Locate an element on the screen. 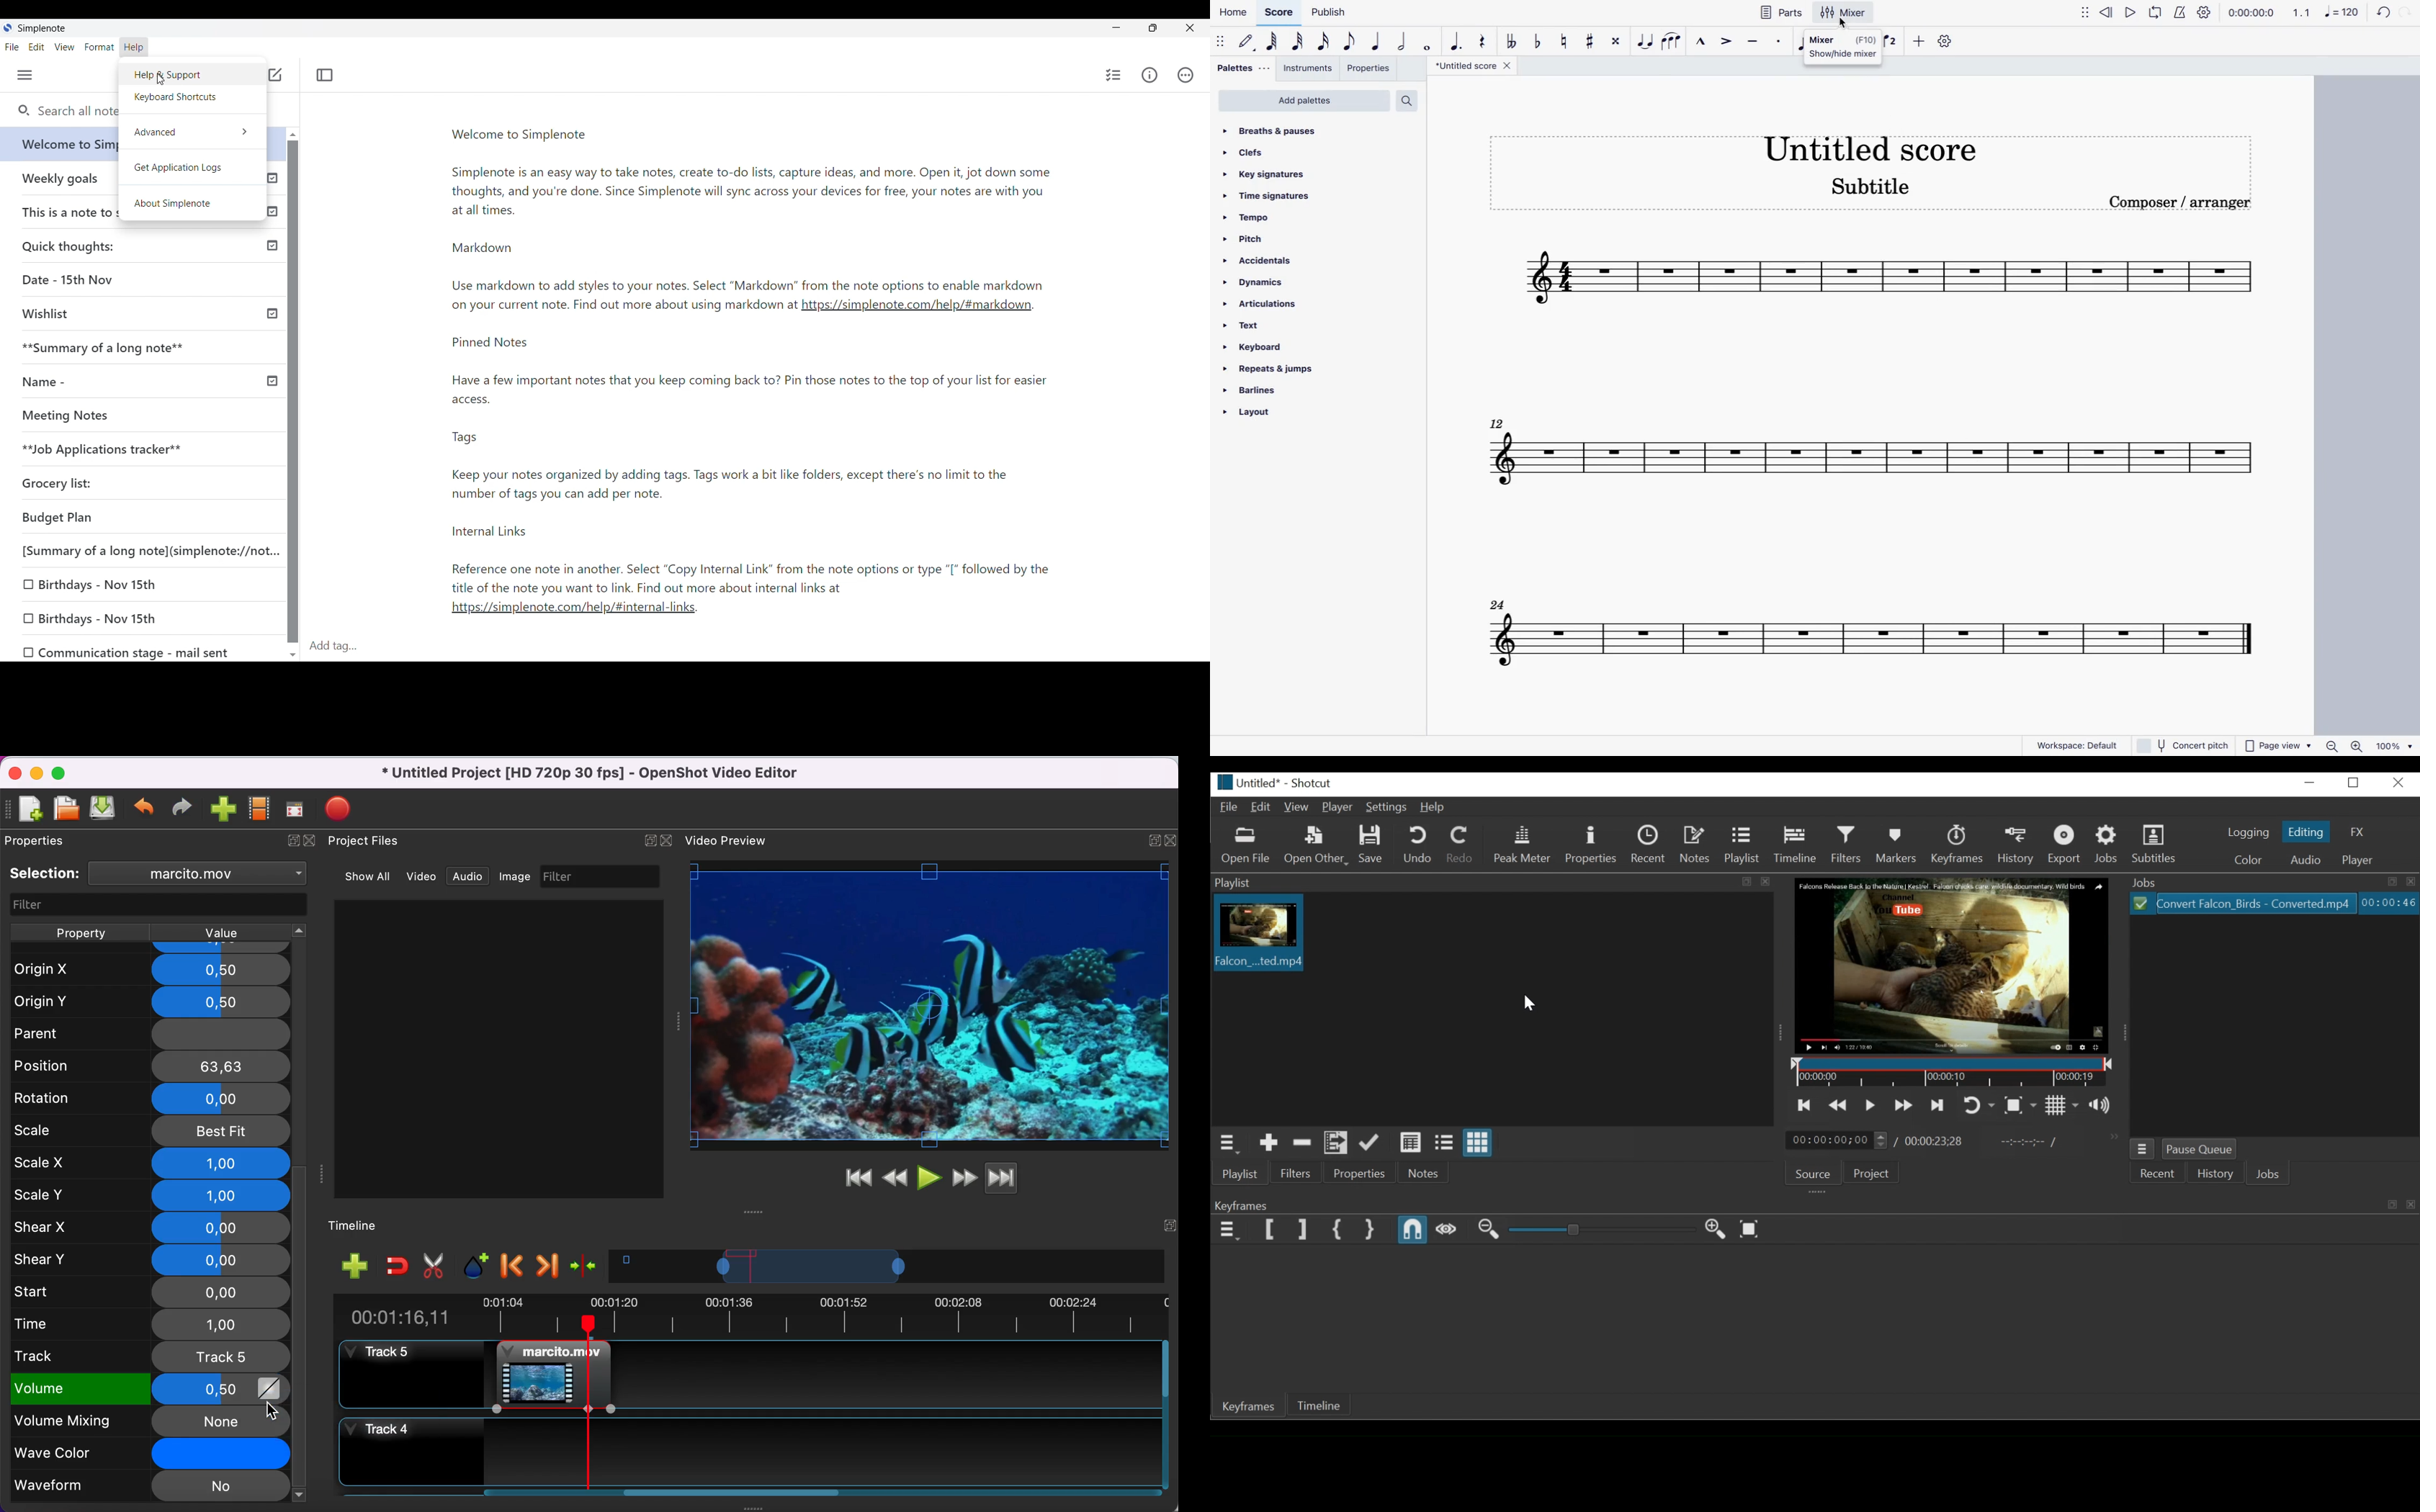 The width and height of the screenshot is (2436, 1512). Snap is located at coordinates (1414, 1230).